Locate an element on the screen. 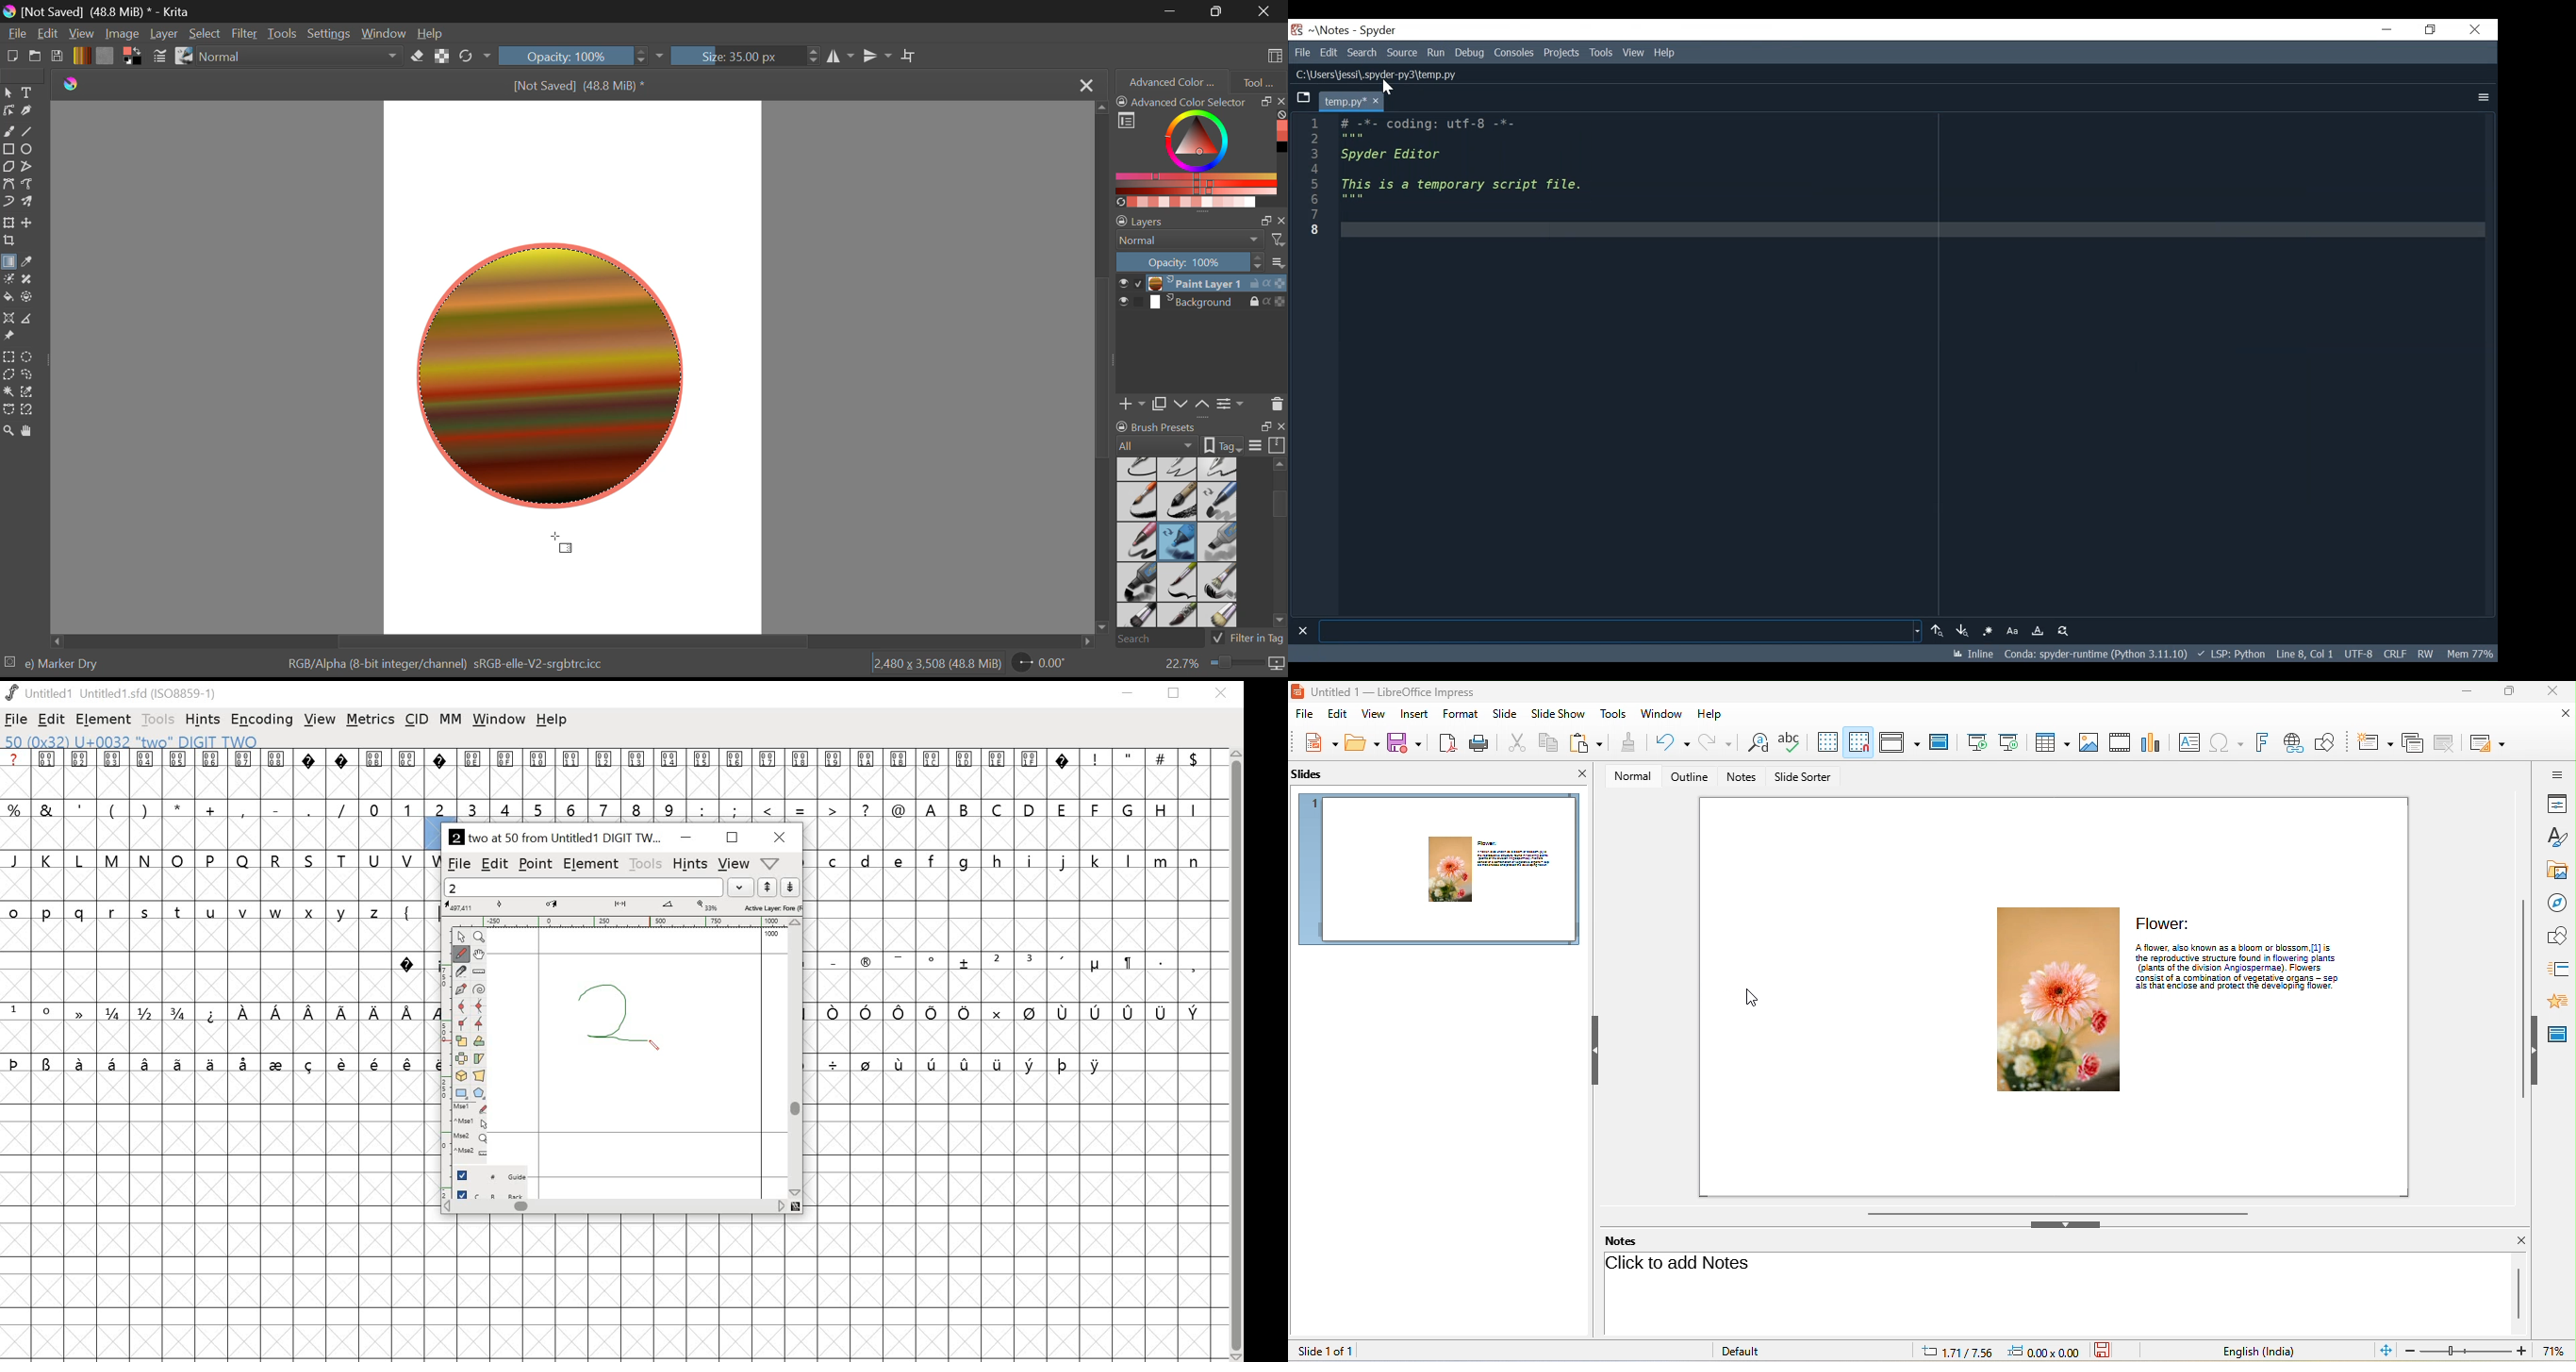 Image resolution: width=2576 pixels, height=1372 pixels. copy is located at coordinates (1545, 741).